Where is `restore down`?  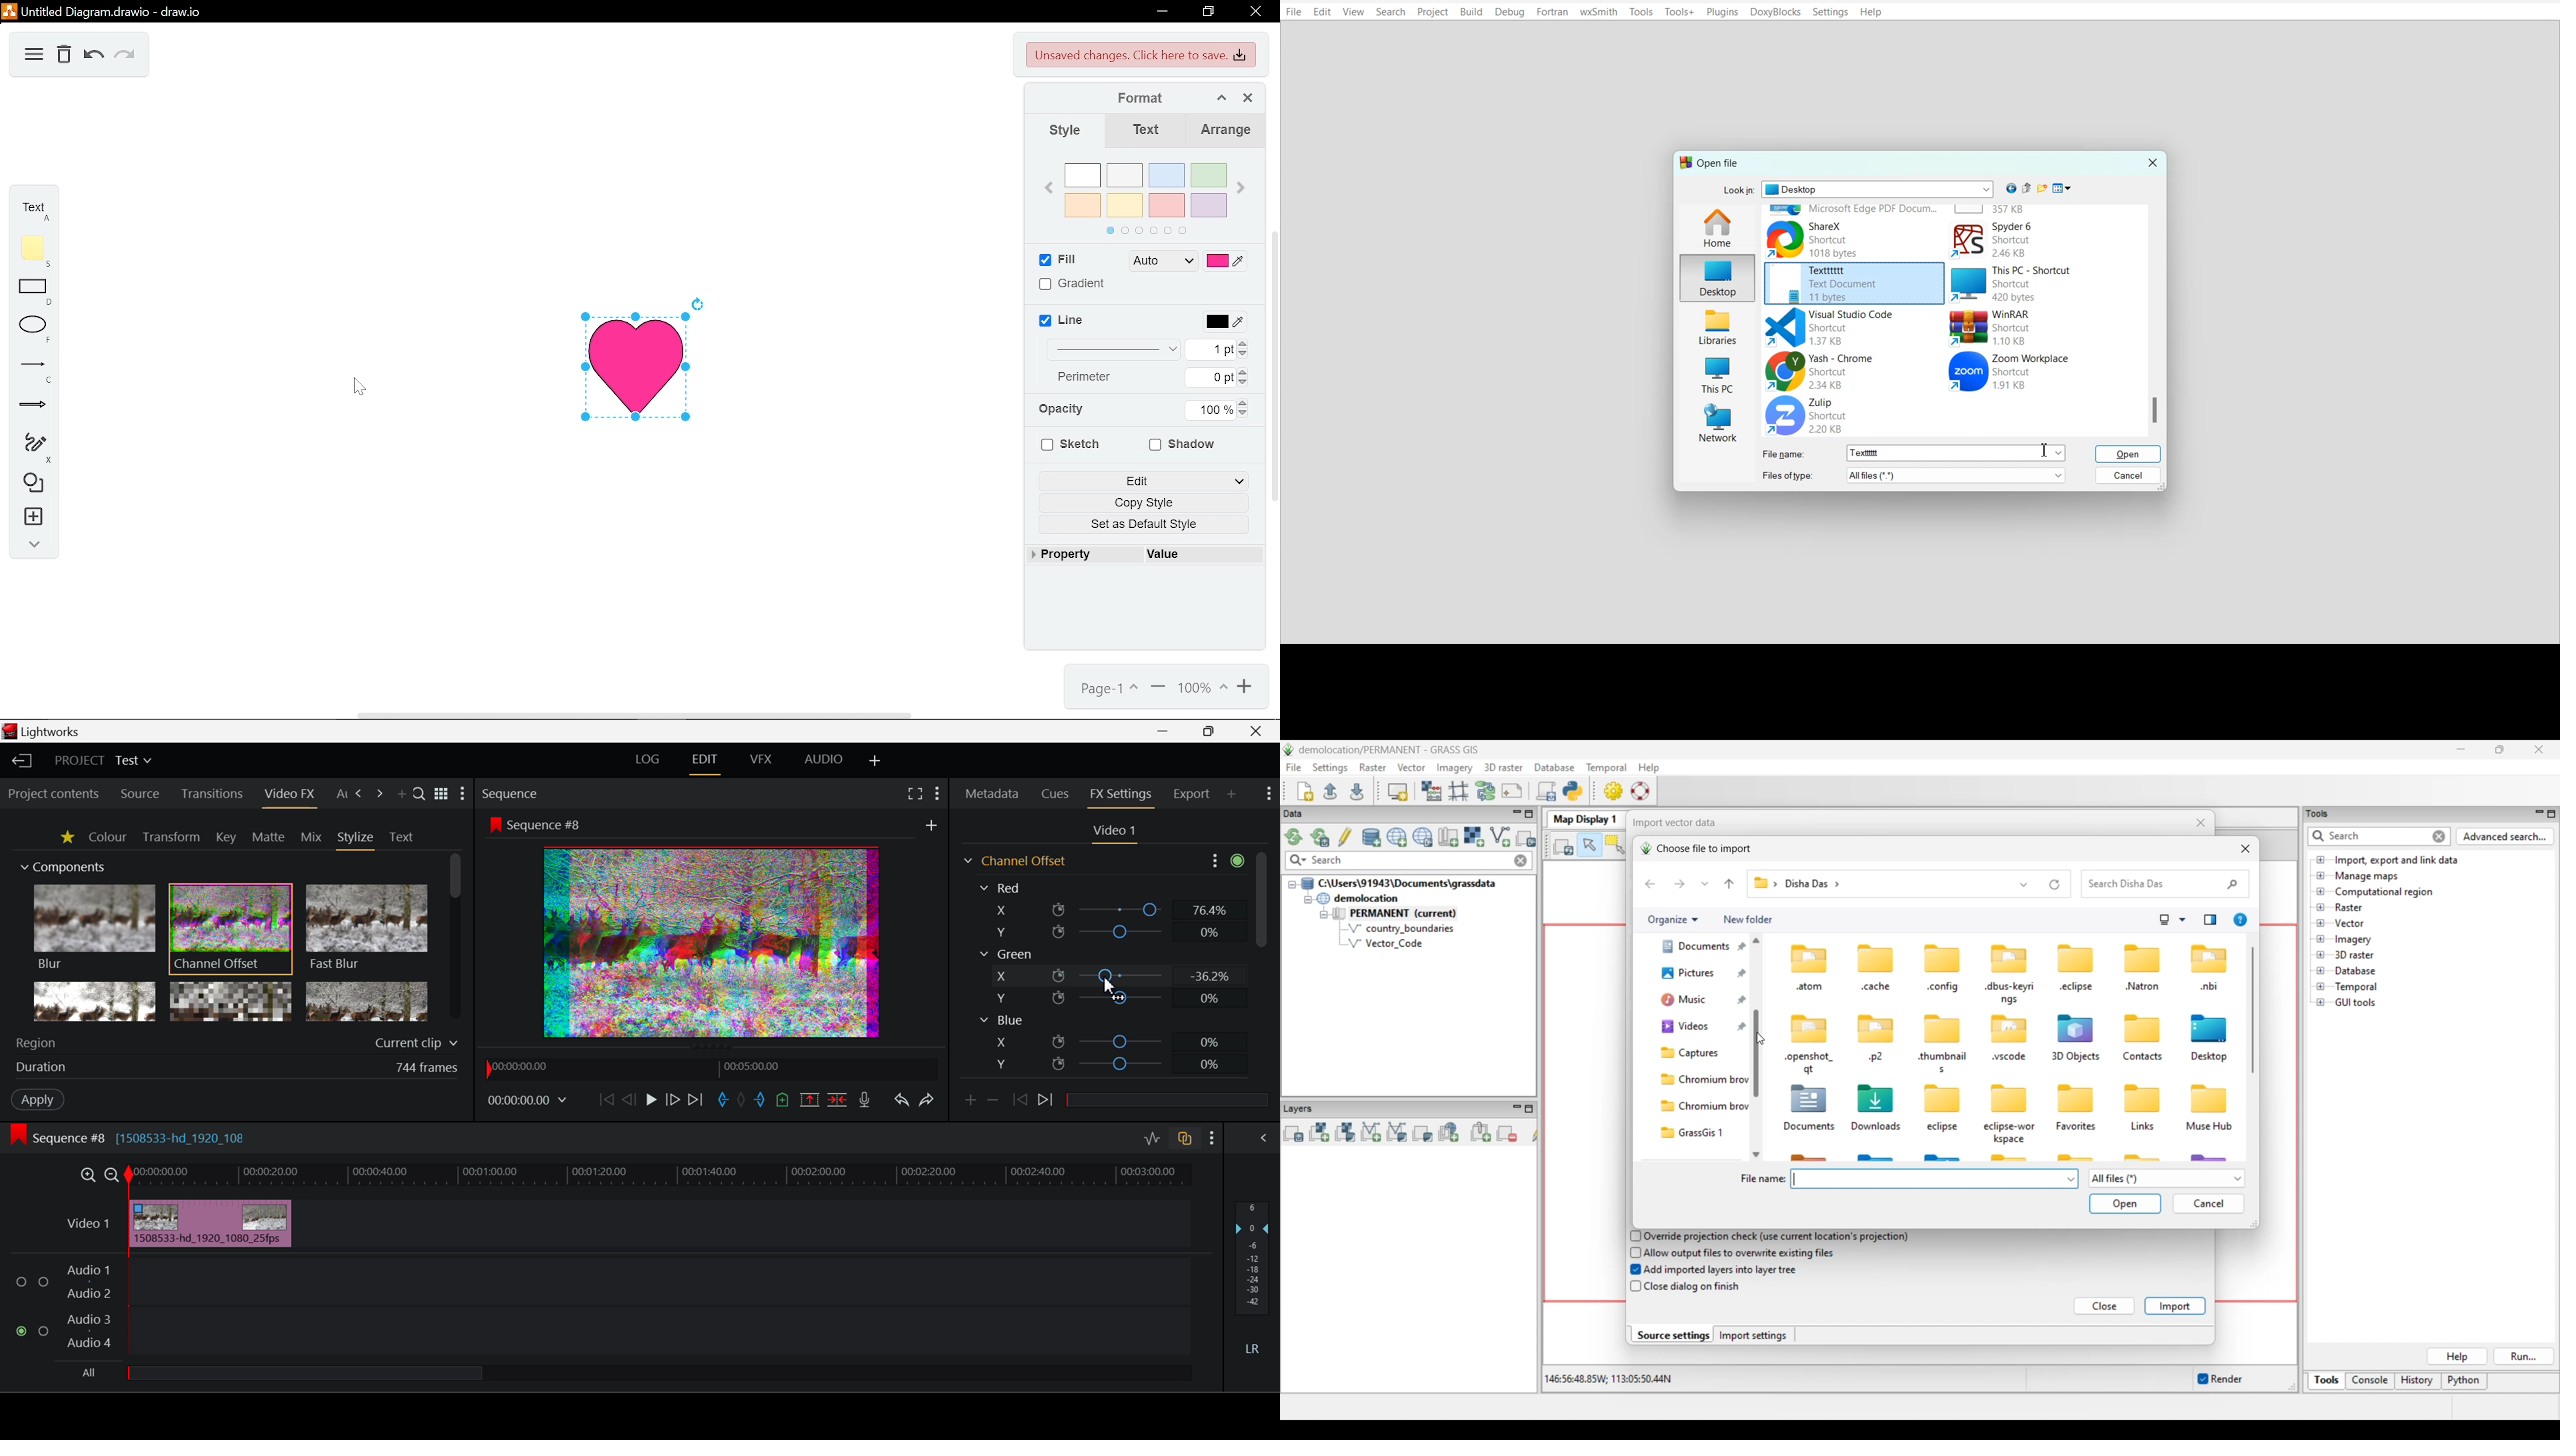
restore down is located at coordinates (1210, 12).